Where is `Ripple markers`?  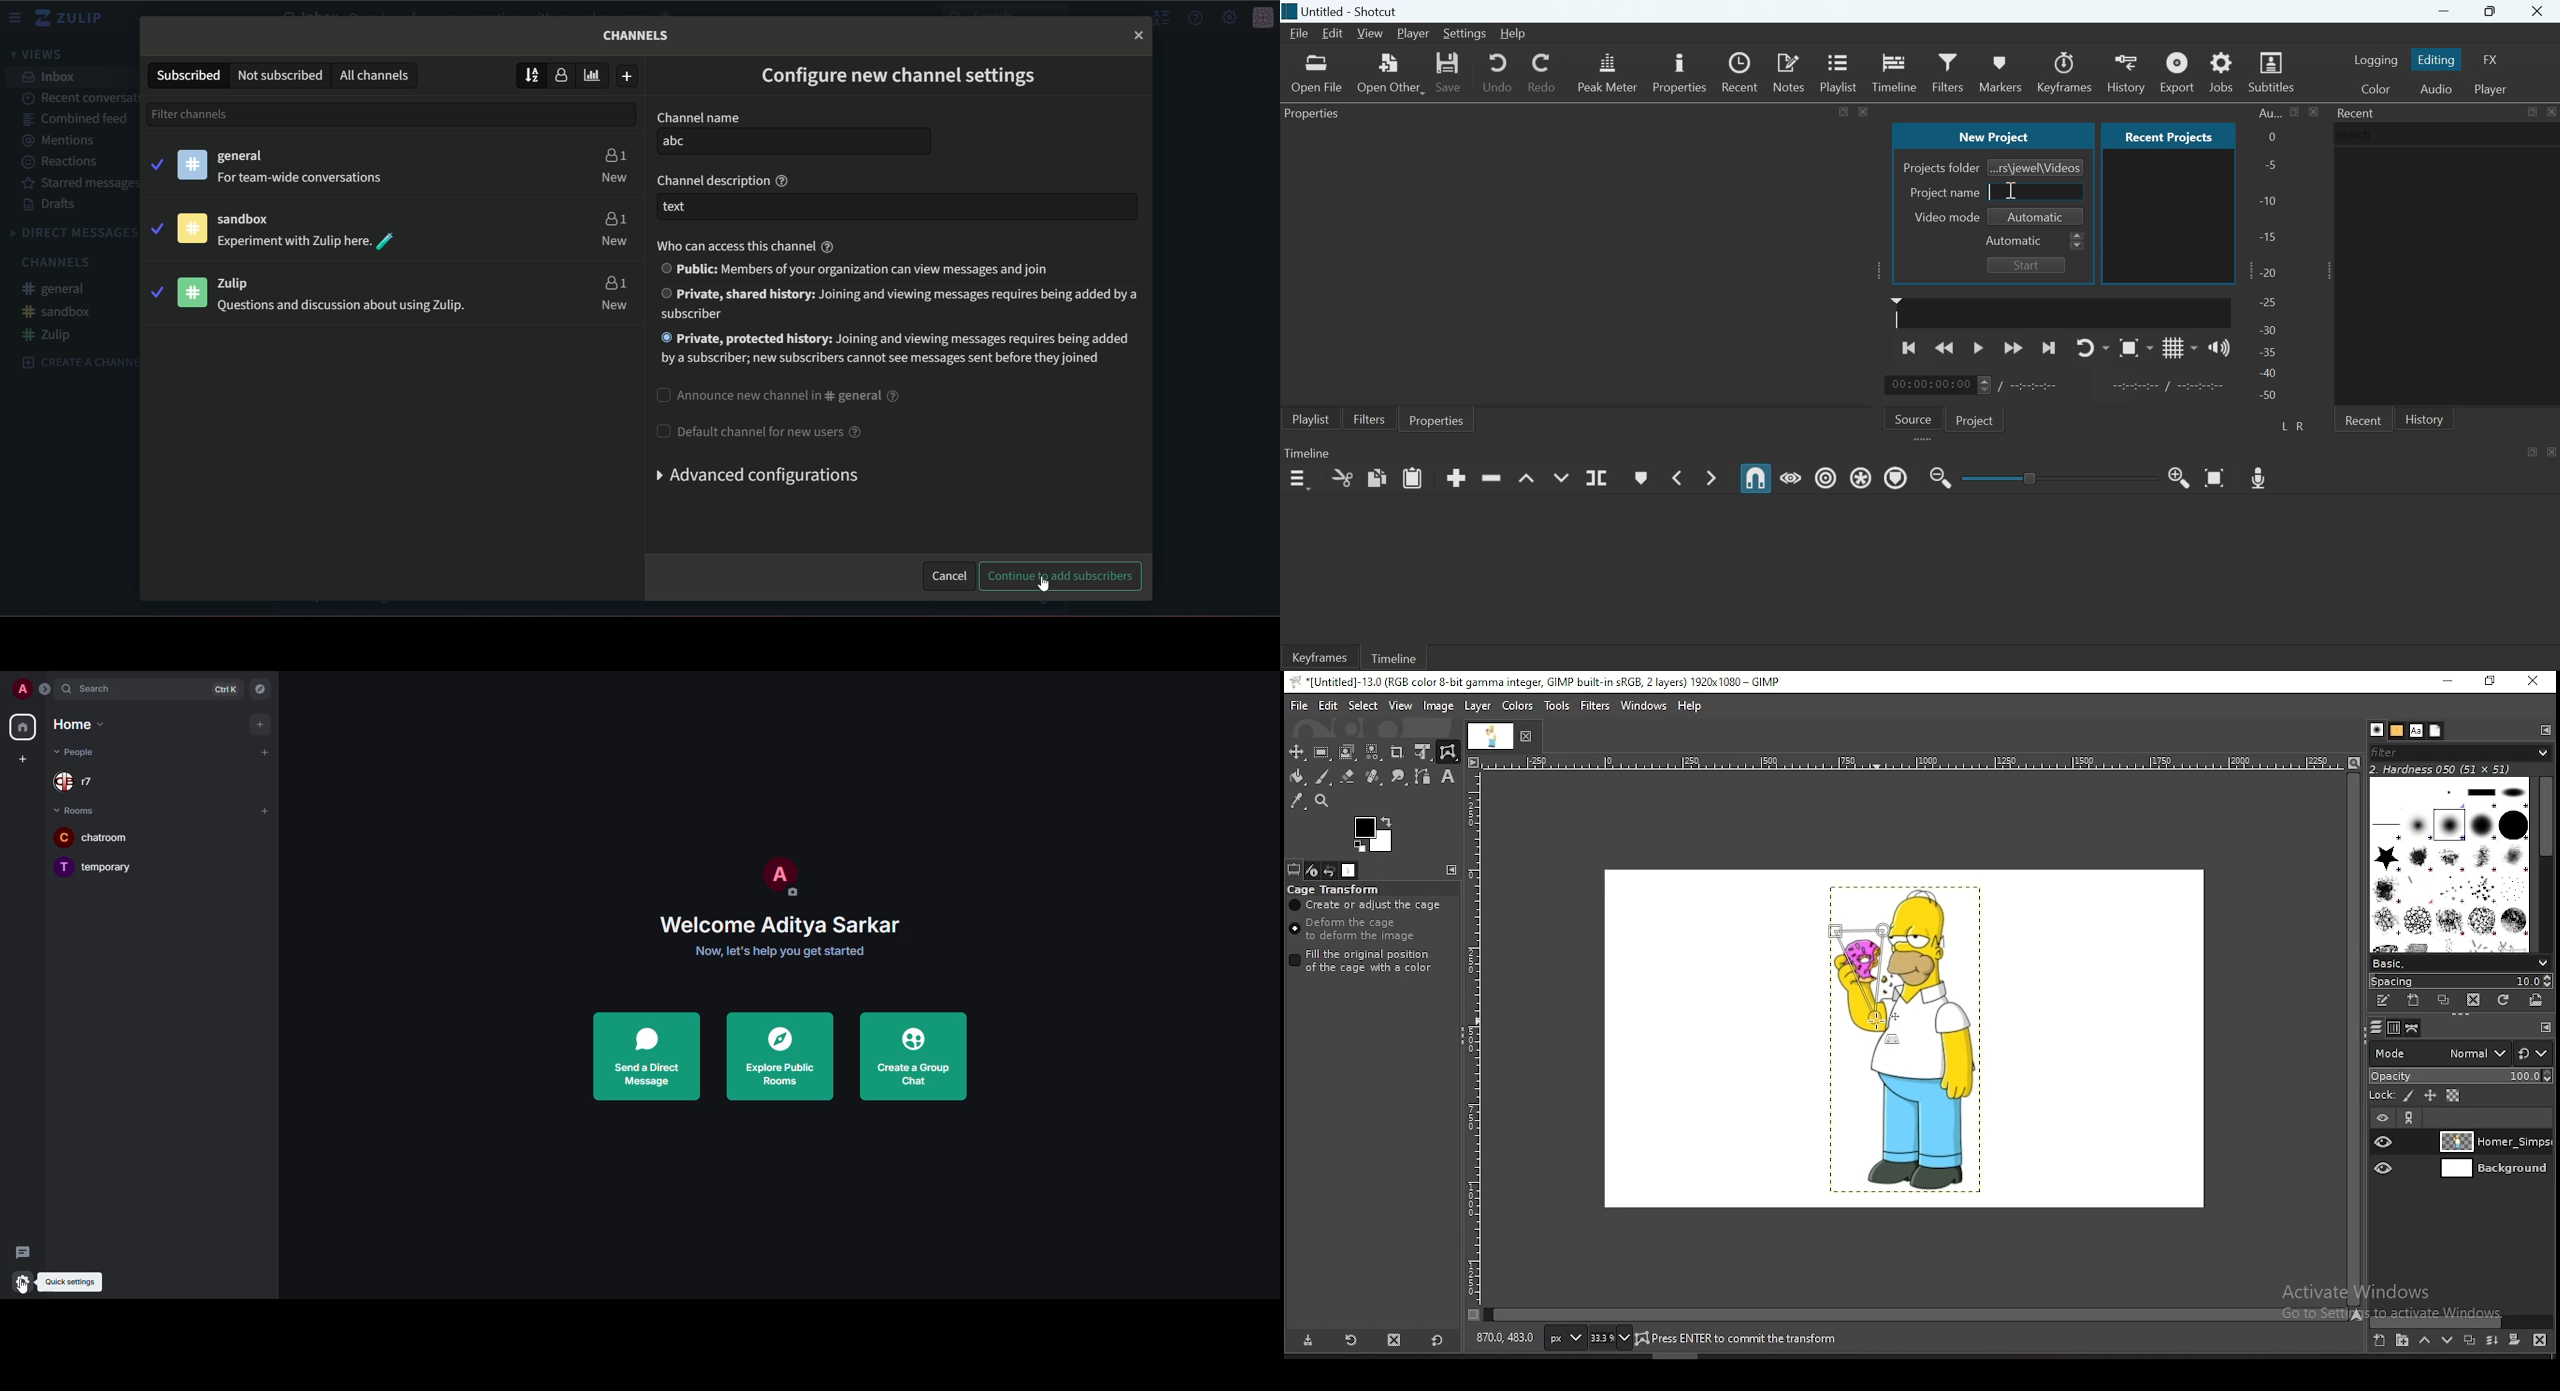
Ripple markers is located at coordinates (1896, 477).